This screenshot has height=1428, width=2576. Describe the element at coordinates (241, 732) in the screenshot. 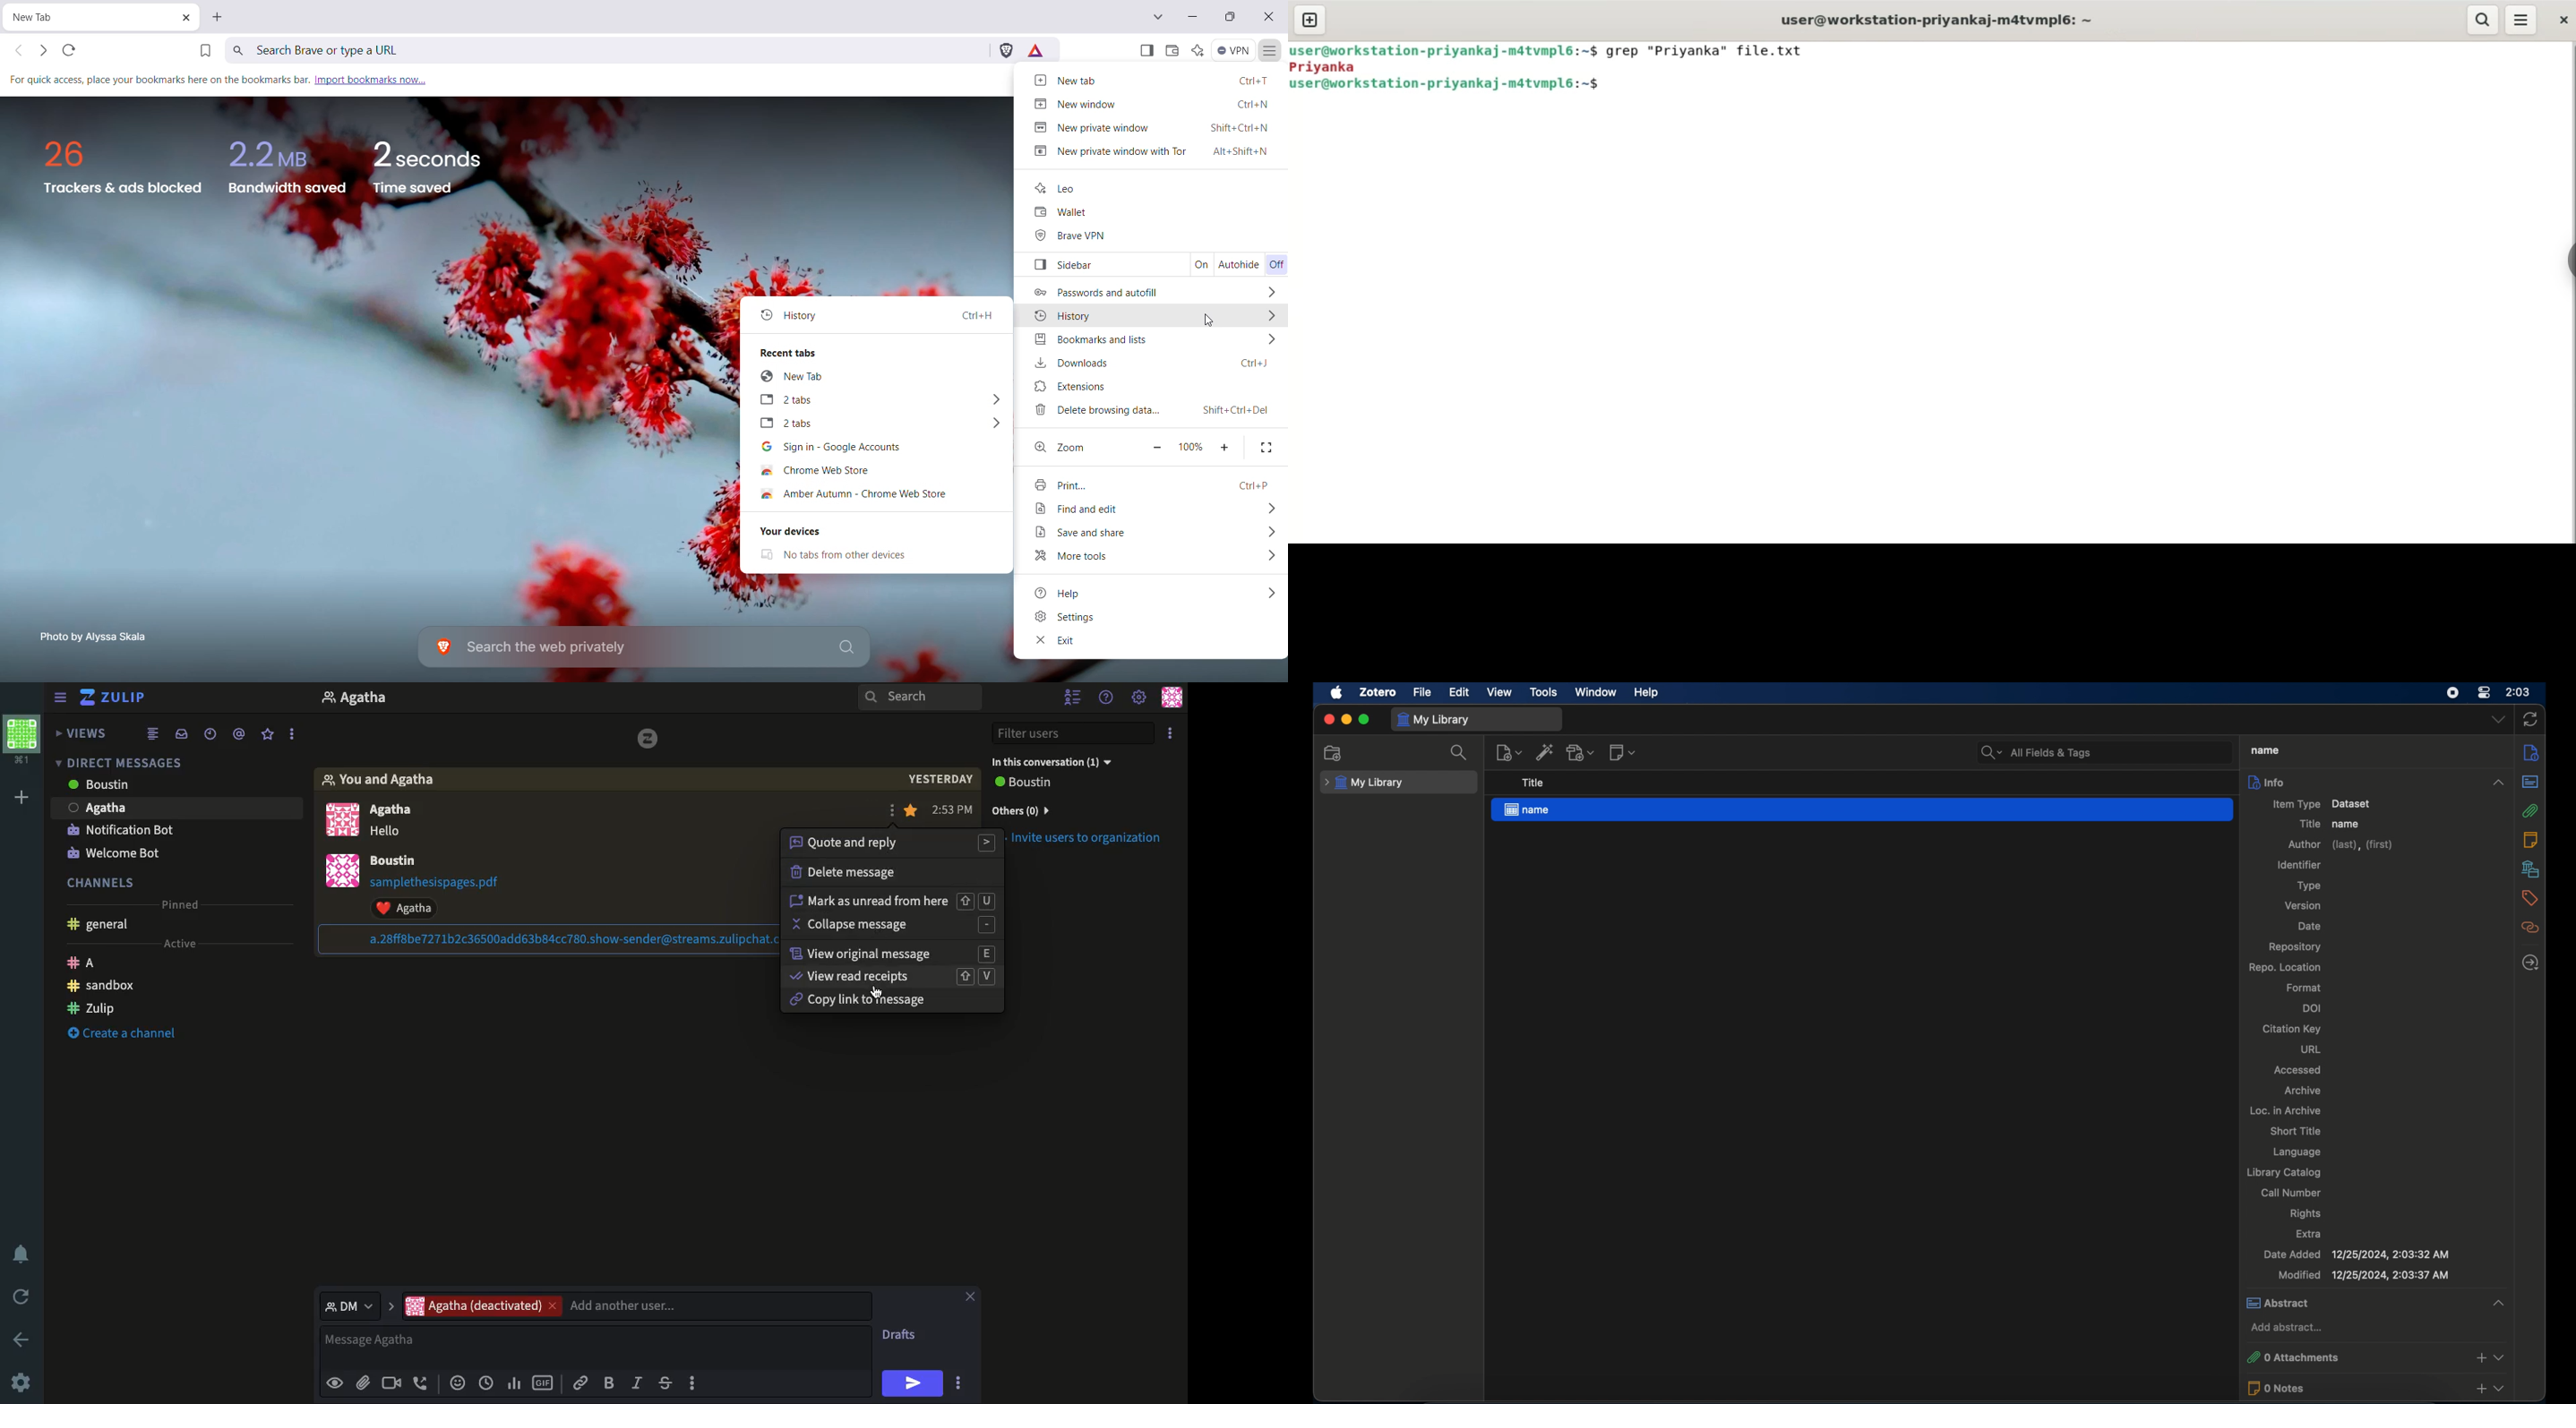

I see `Tag` at that location.